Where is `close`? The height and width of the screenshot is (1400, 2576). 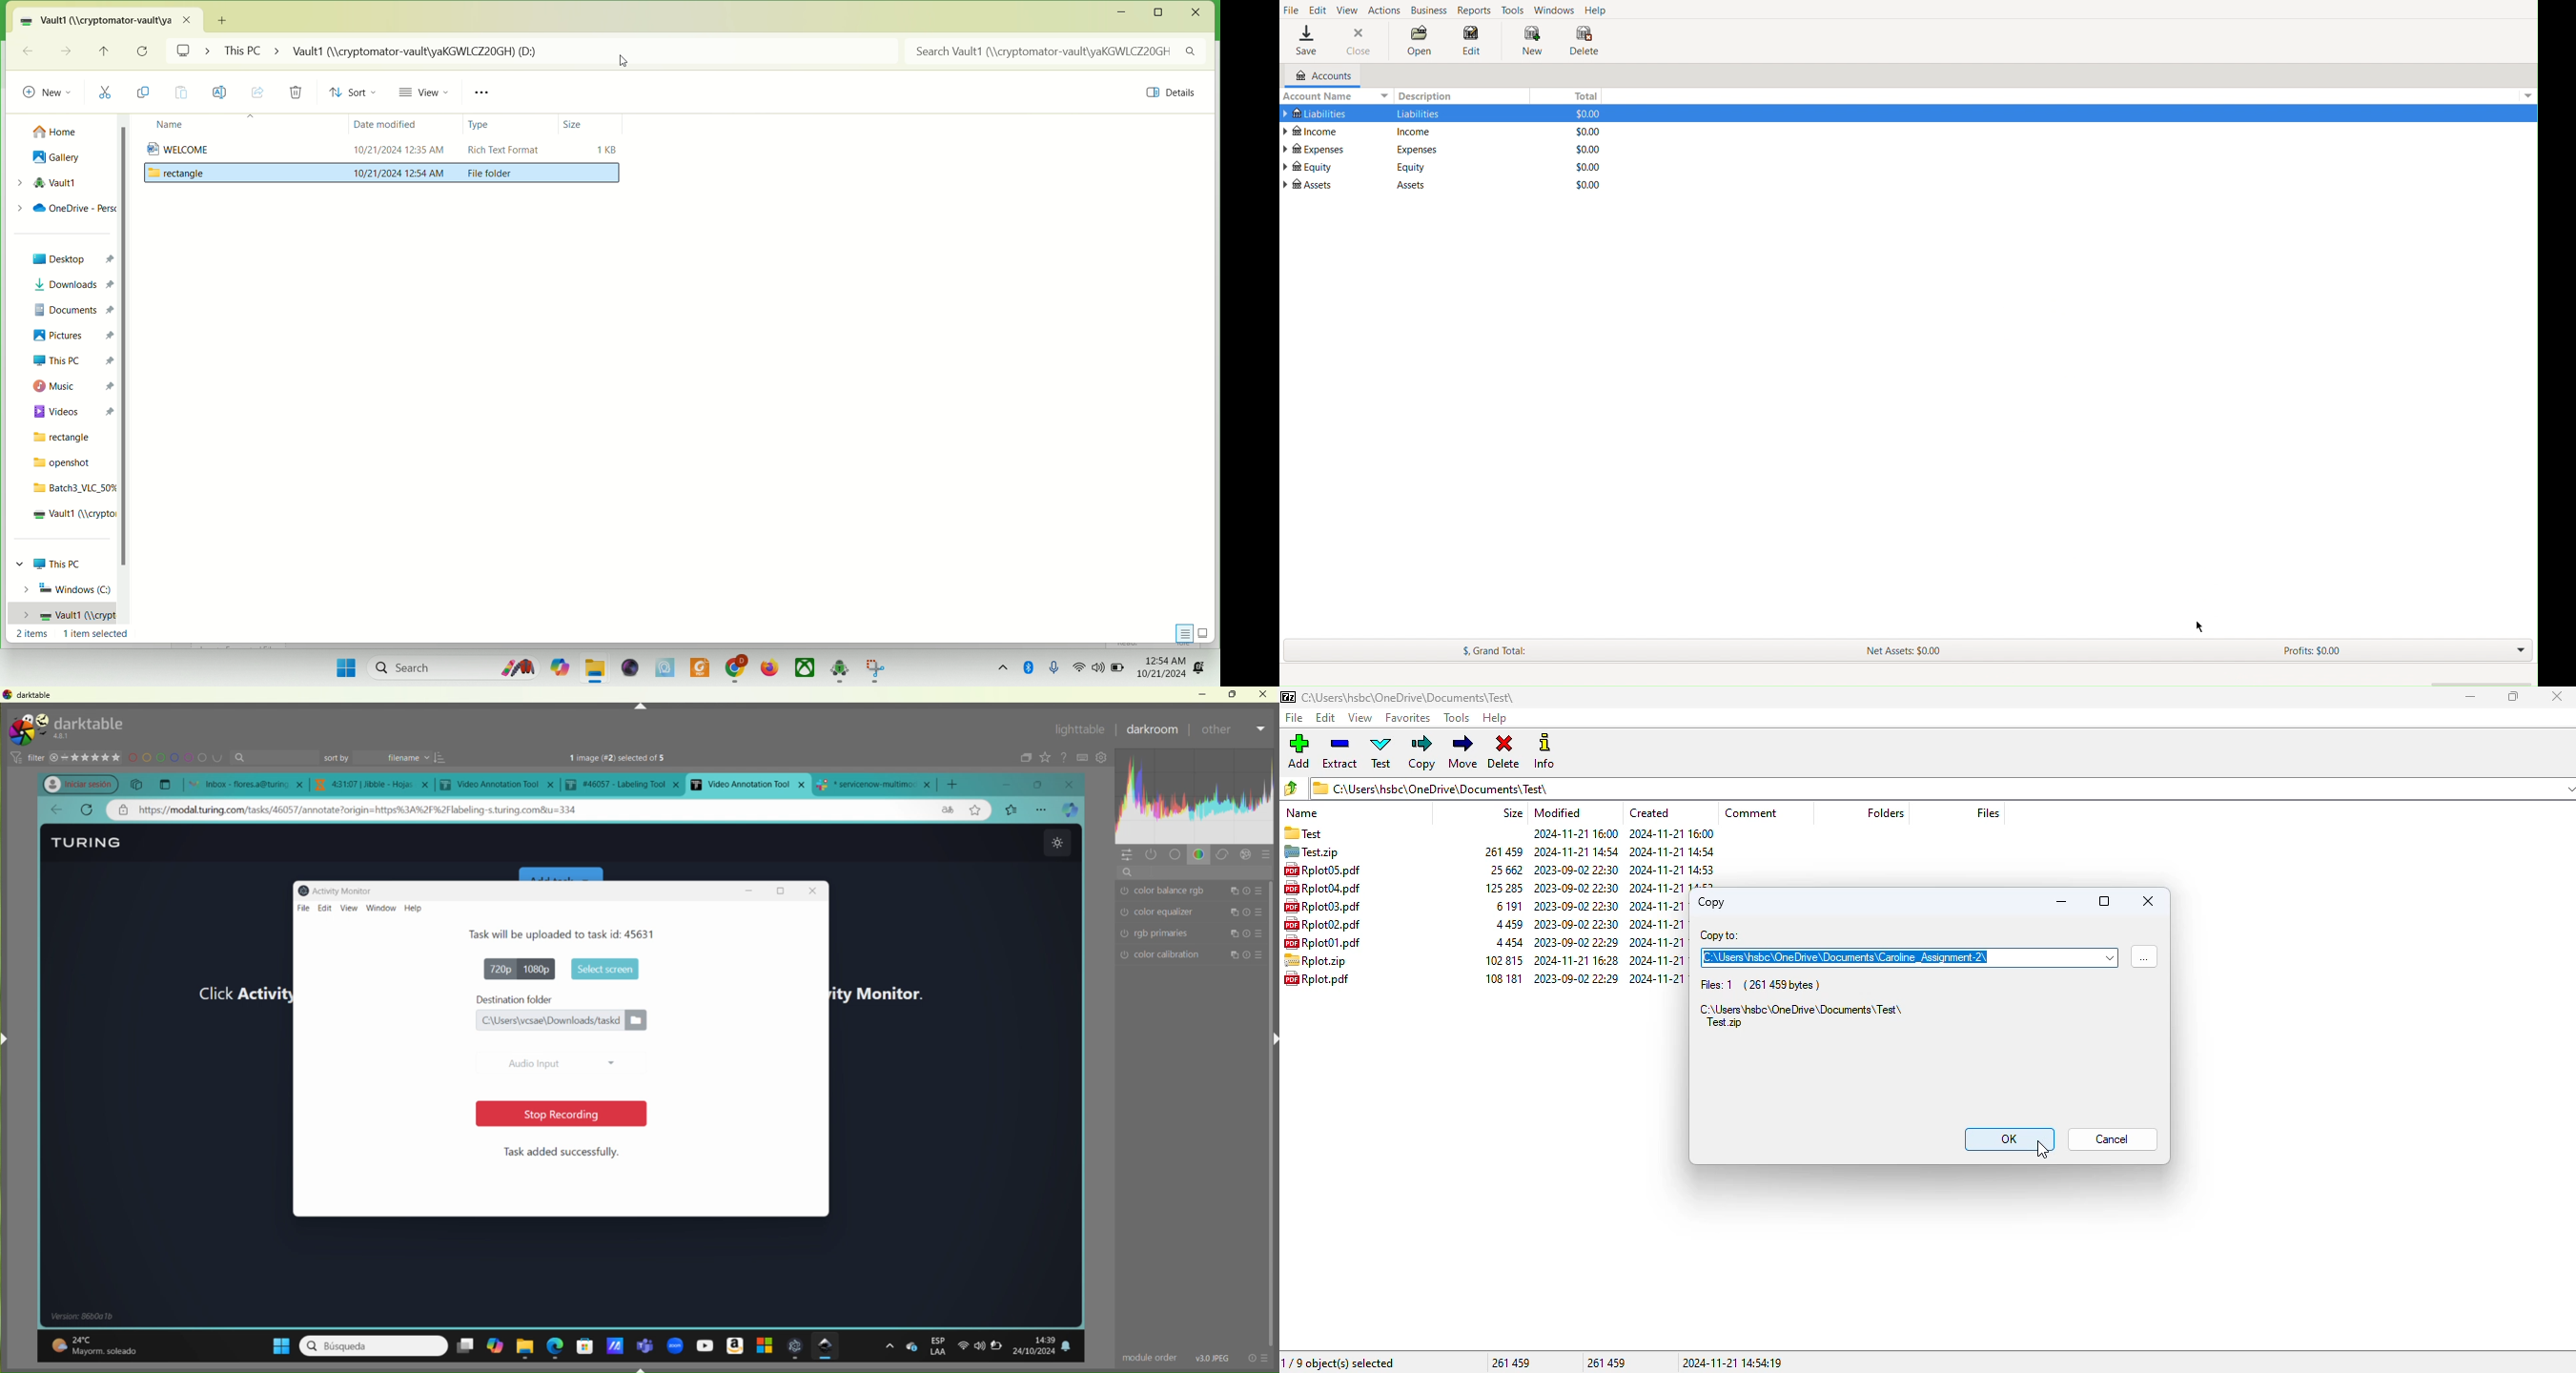 close is located at coordinates (2557, 696).